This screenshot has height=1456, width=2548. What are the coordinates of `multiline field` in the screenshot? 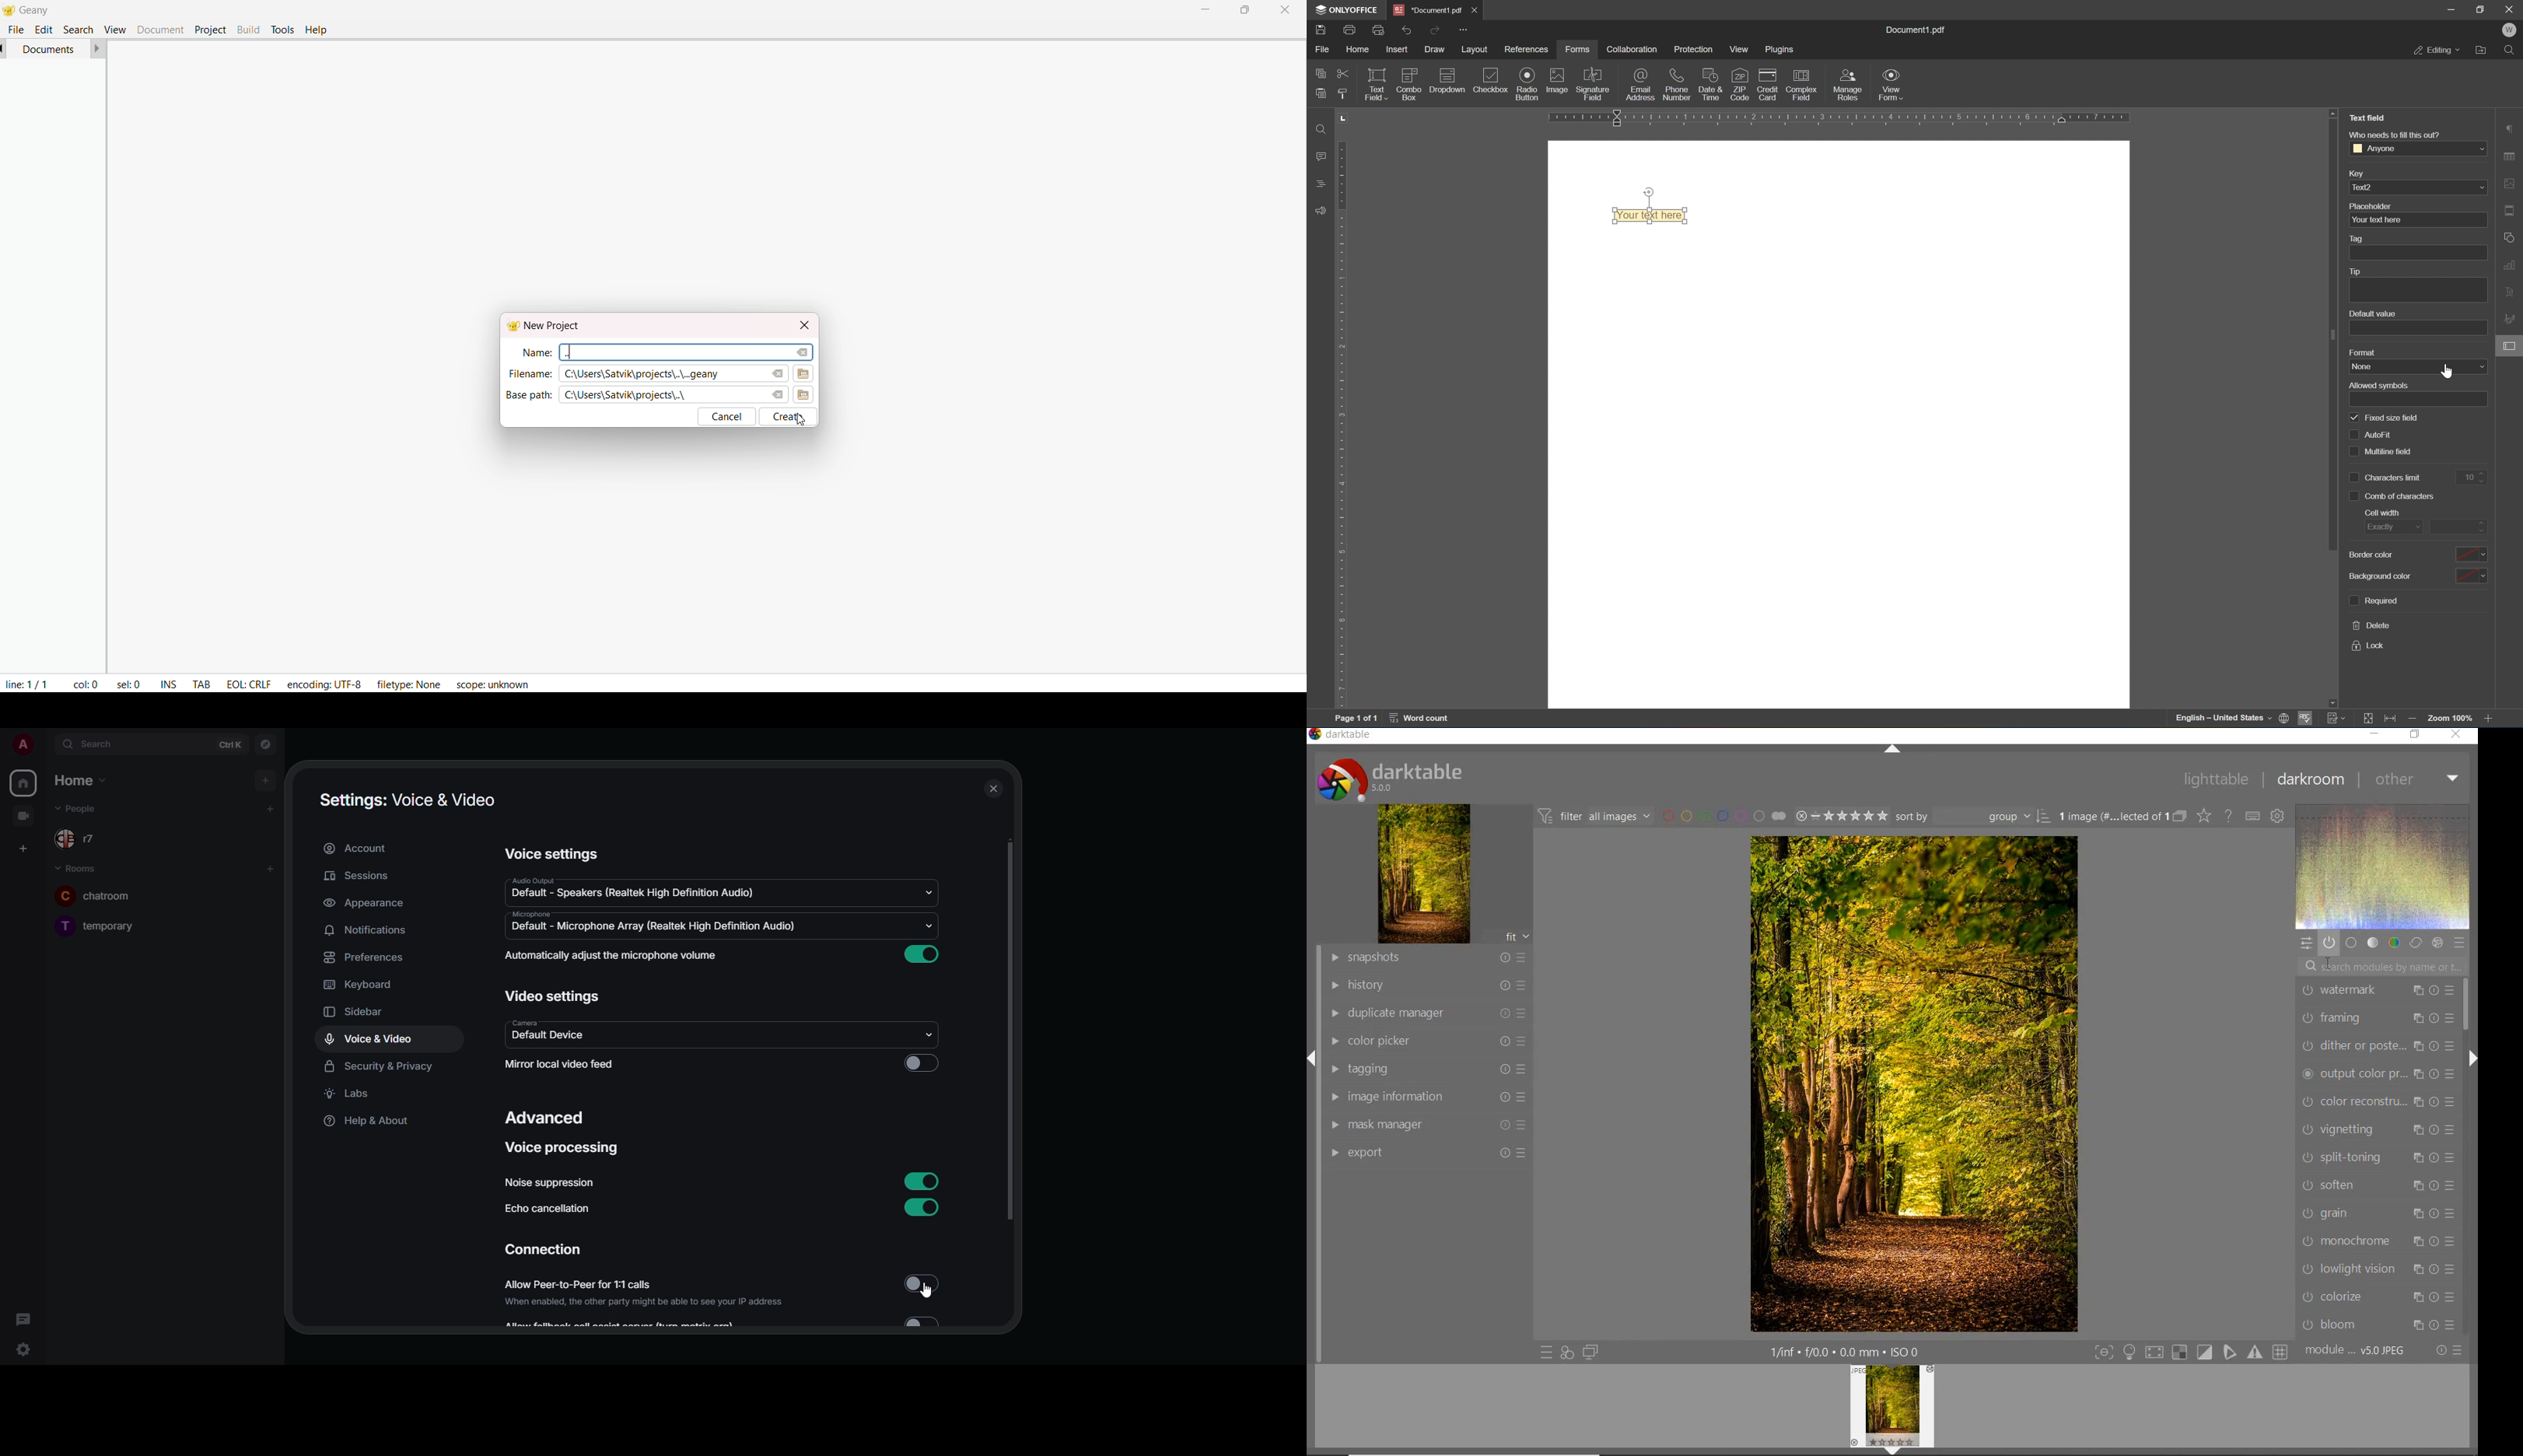 It's located at (2381, 451).